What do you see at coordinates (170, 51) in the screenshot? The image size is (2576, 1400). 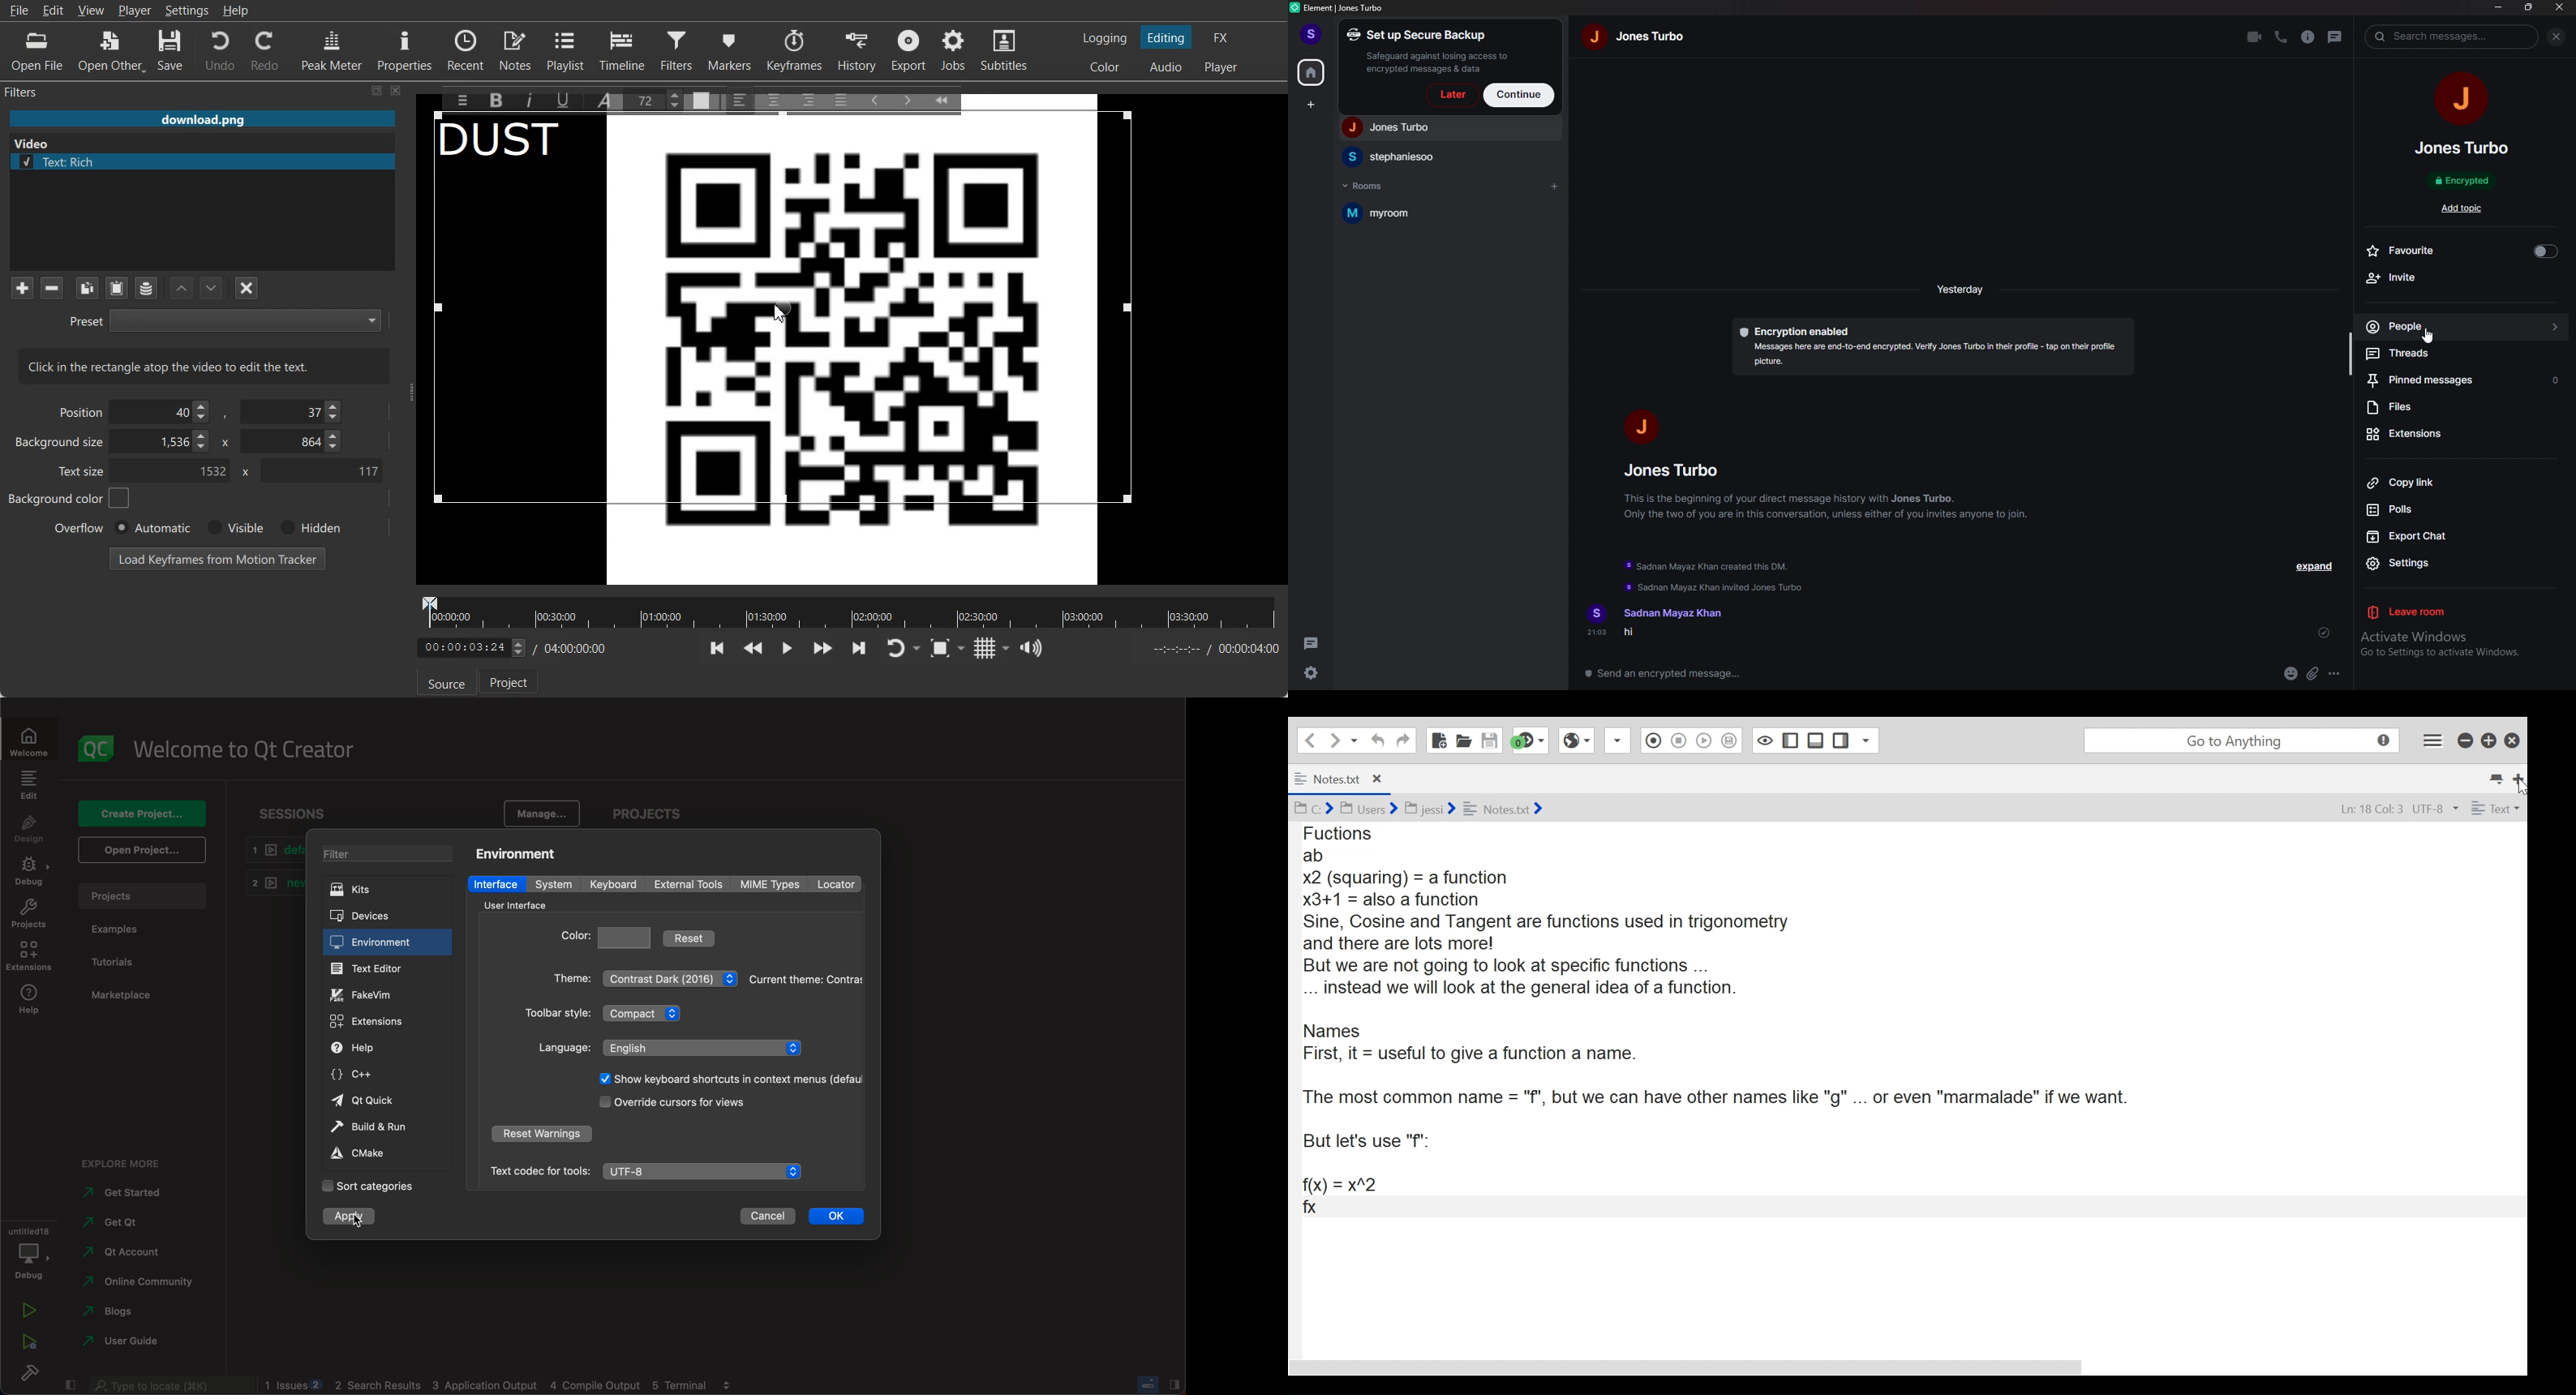 I see `Save` at bounding box center [170, 51].